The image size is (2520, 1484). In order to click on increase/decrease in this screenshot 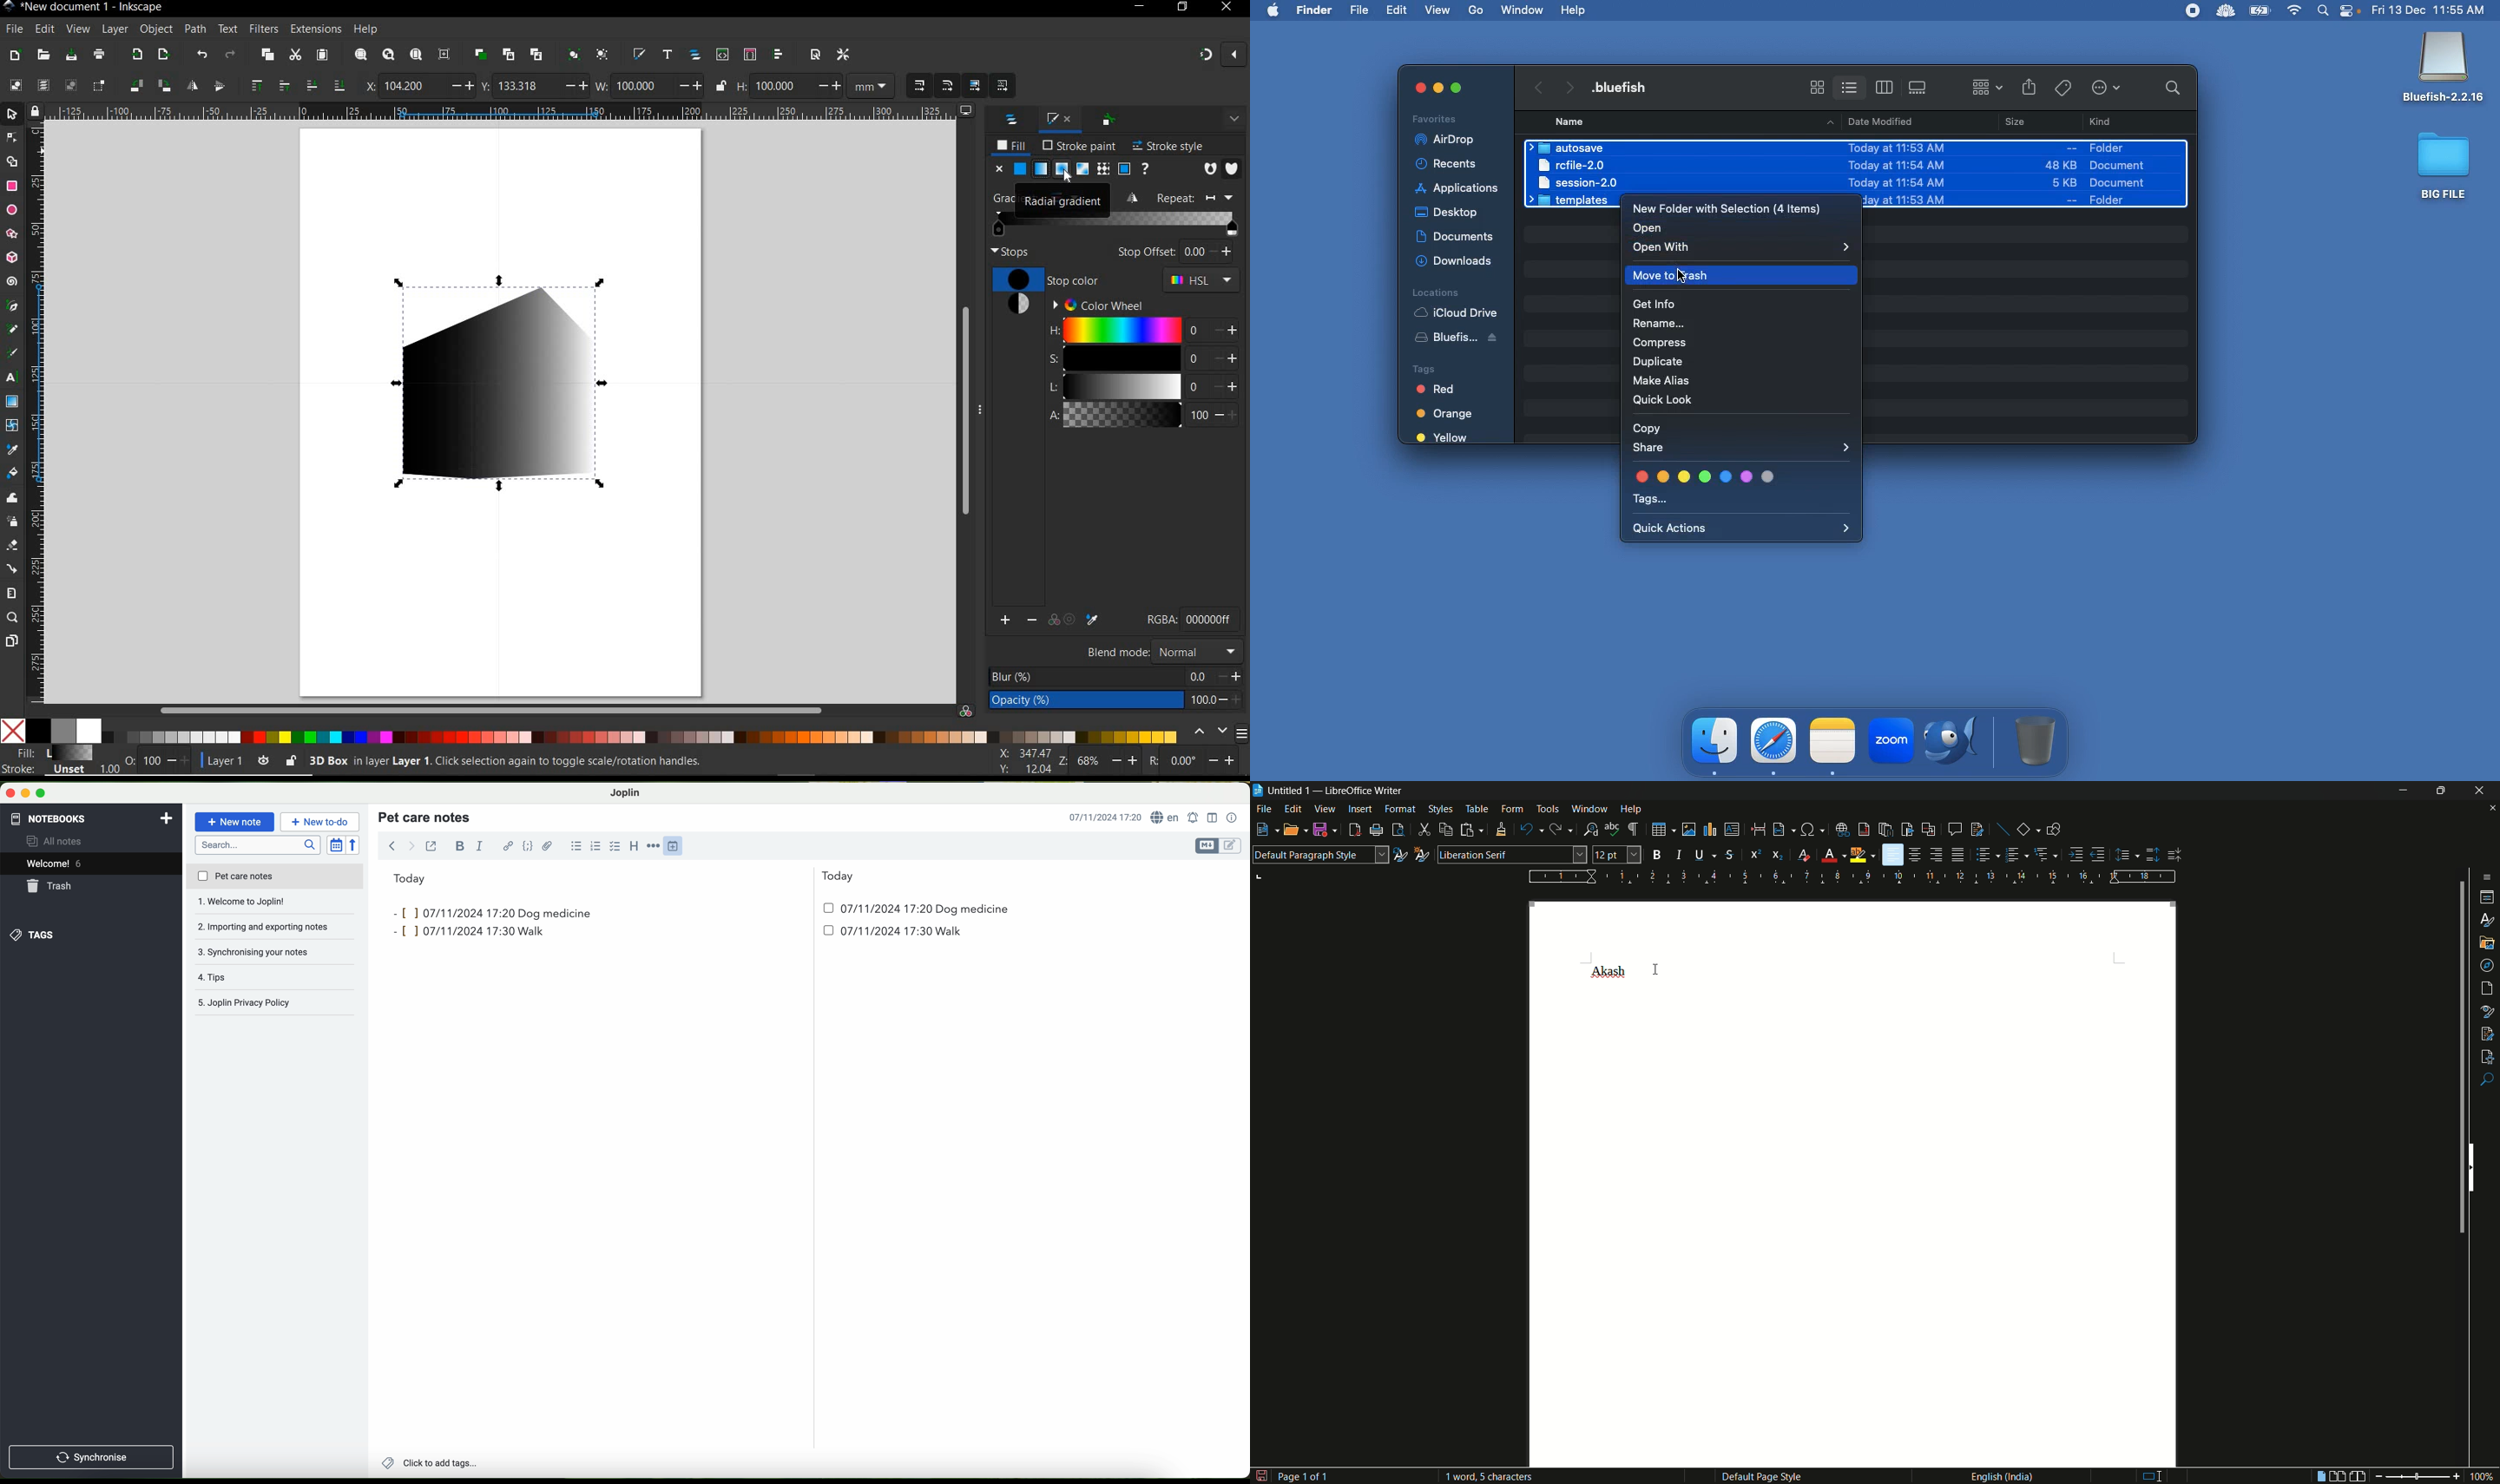, I will do `click(460, 86)`.